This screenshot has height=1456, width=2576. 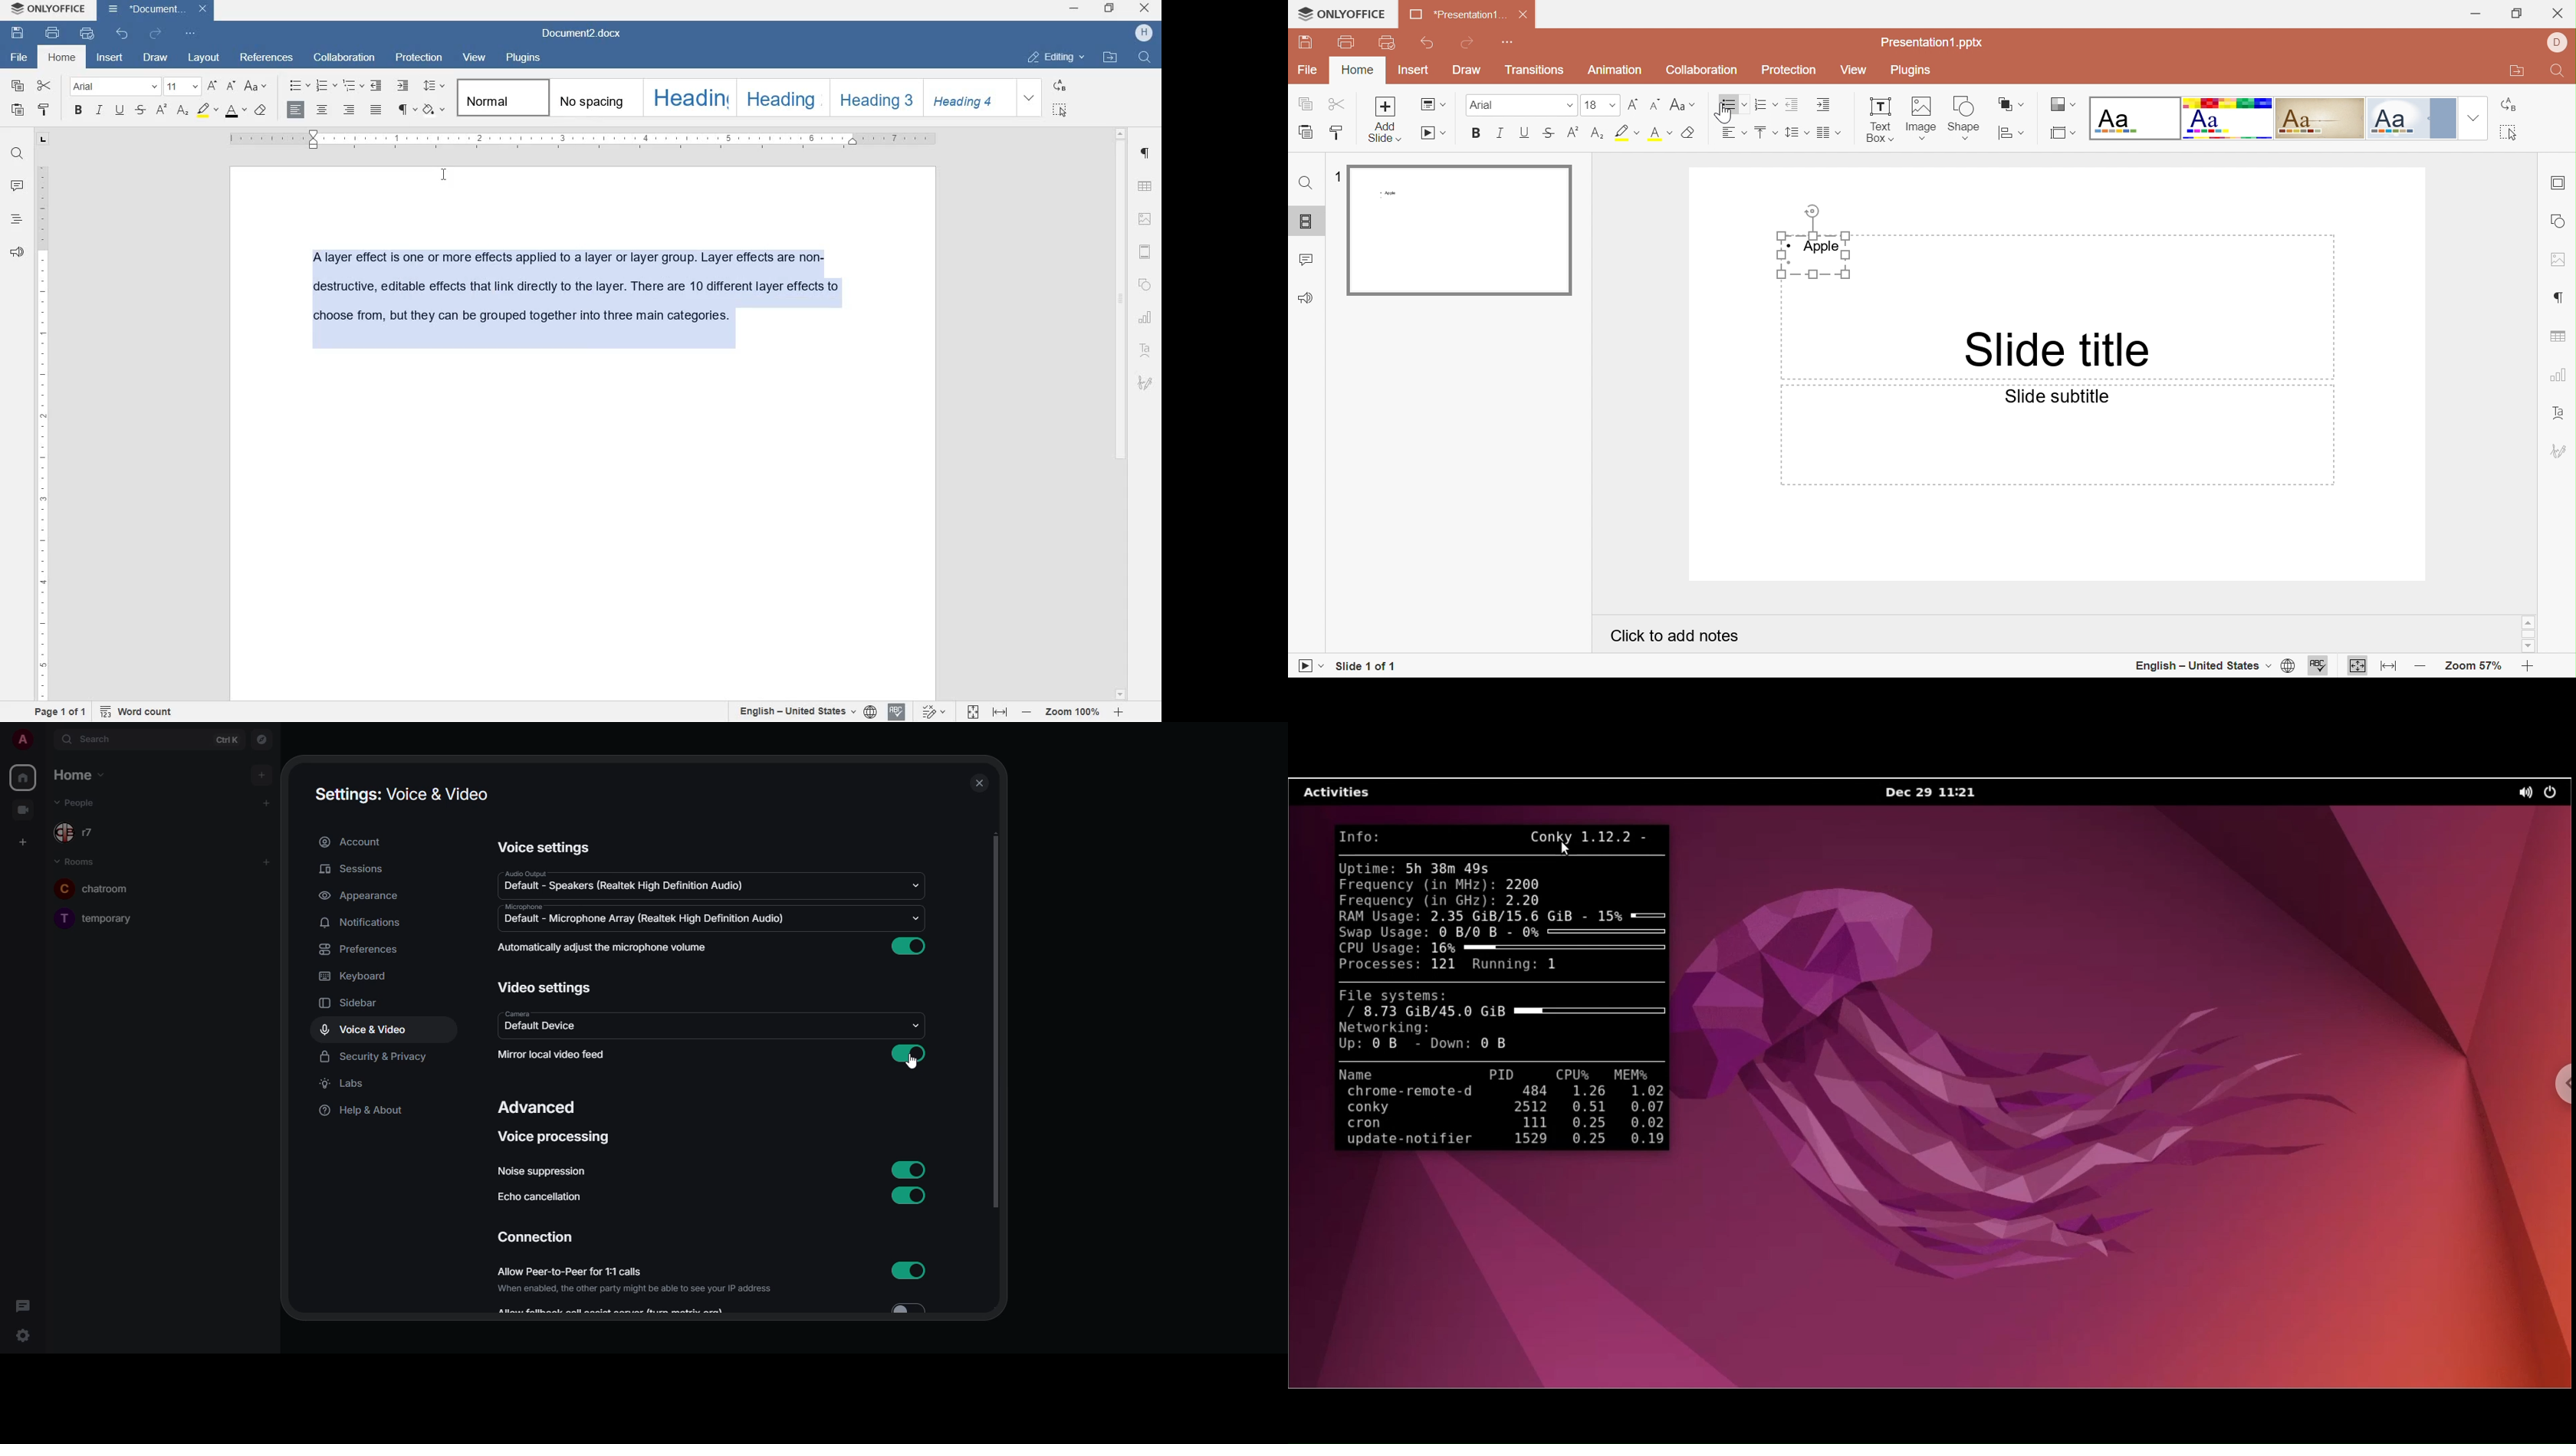 I want to click on image settings, so click(x=2560, y=257).